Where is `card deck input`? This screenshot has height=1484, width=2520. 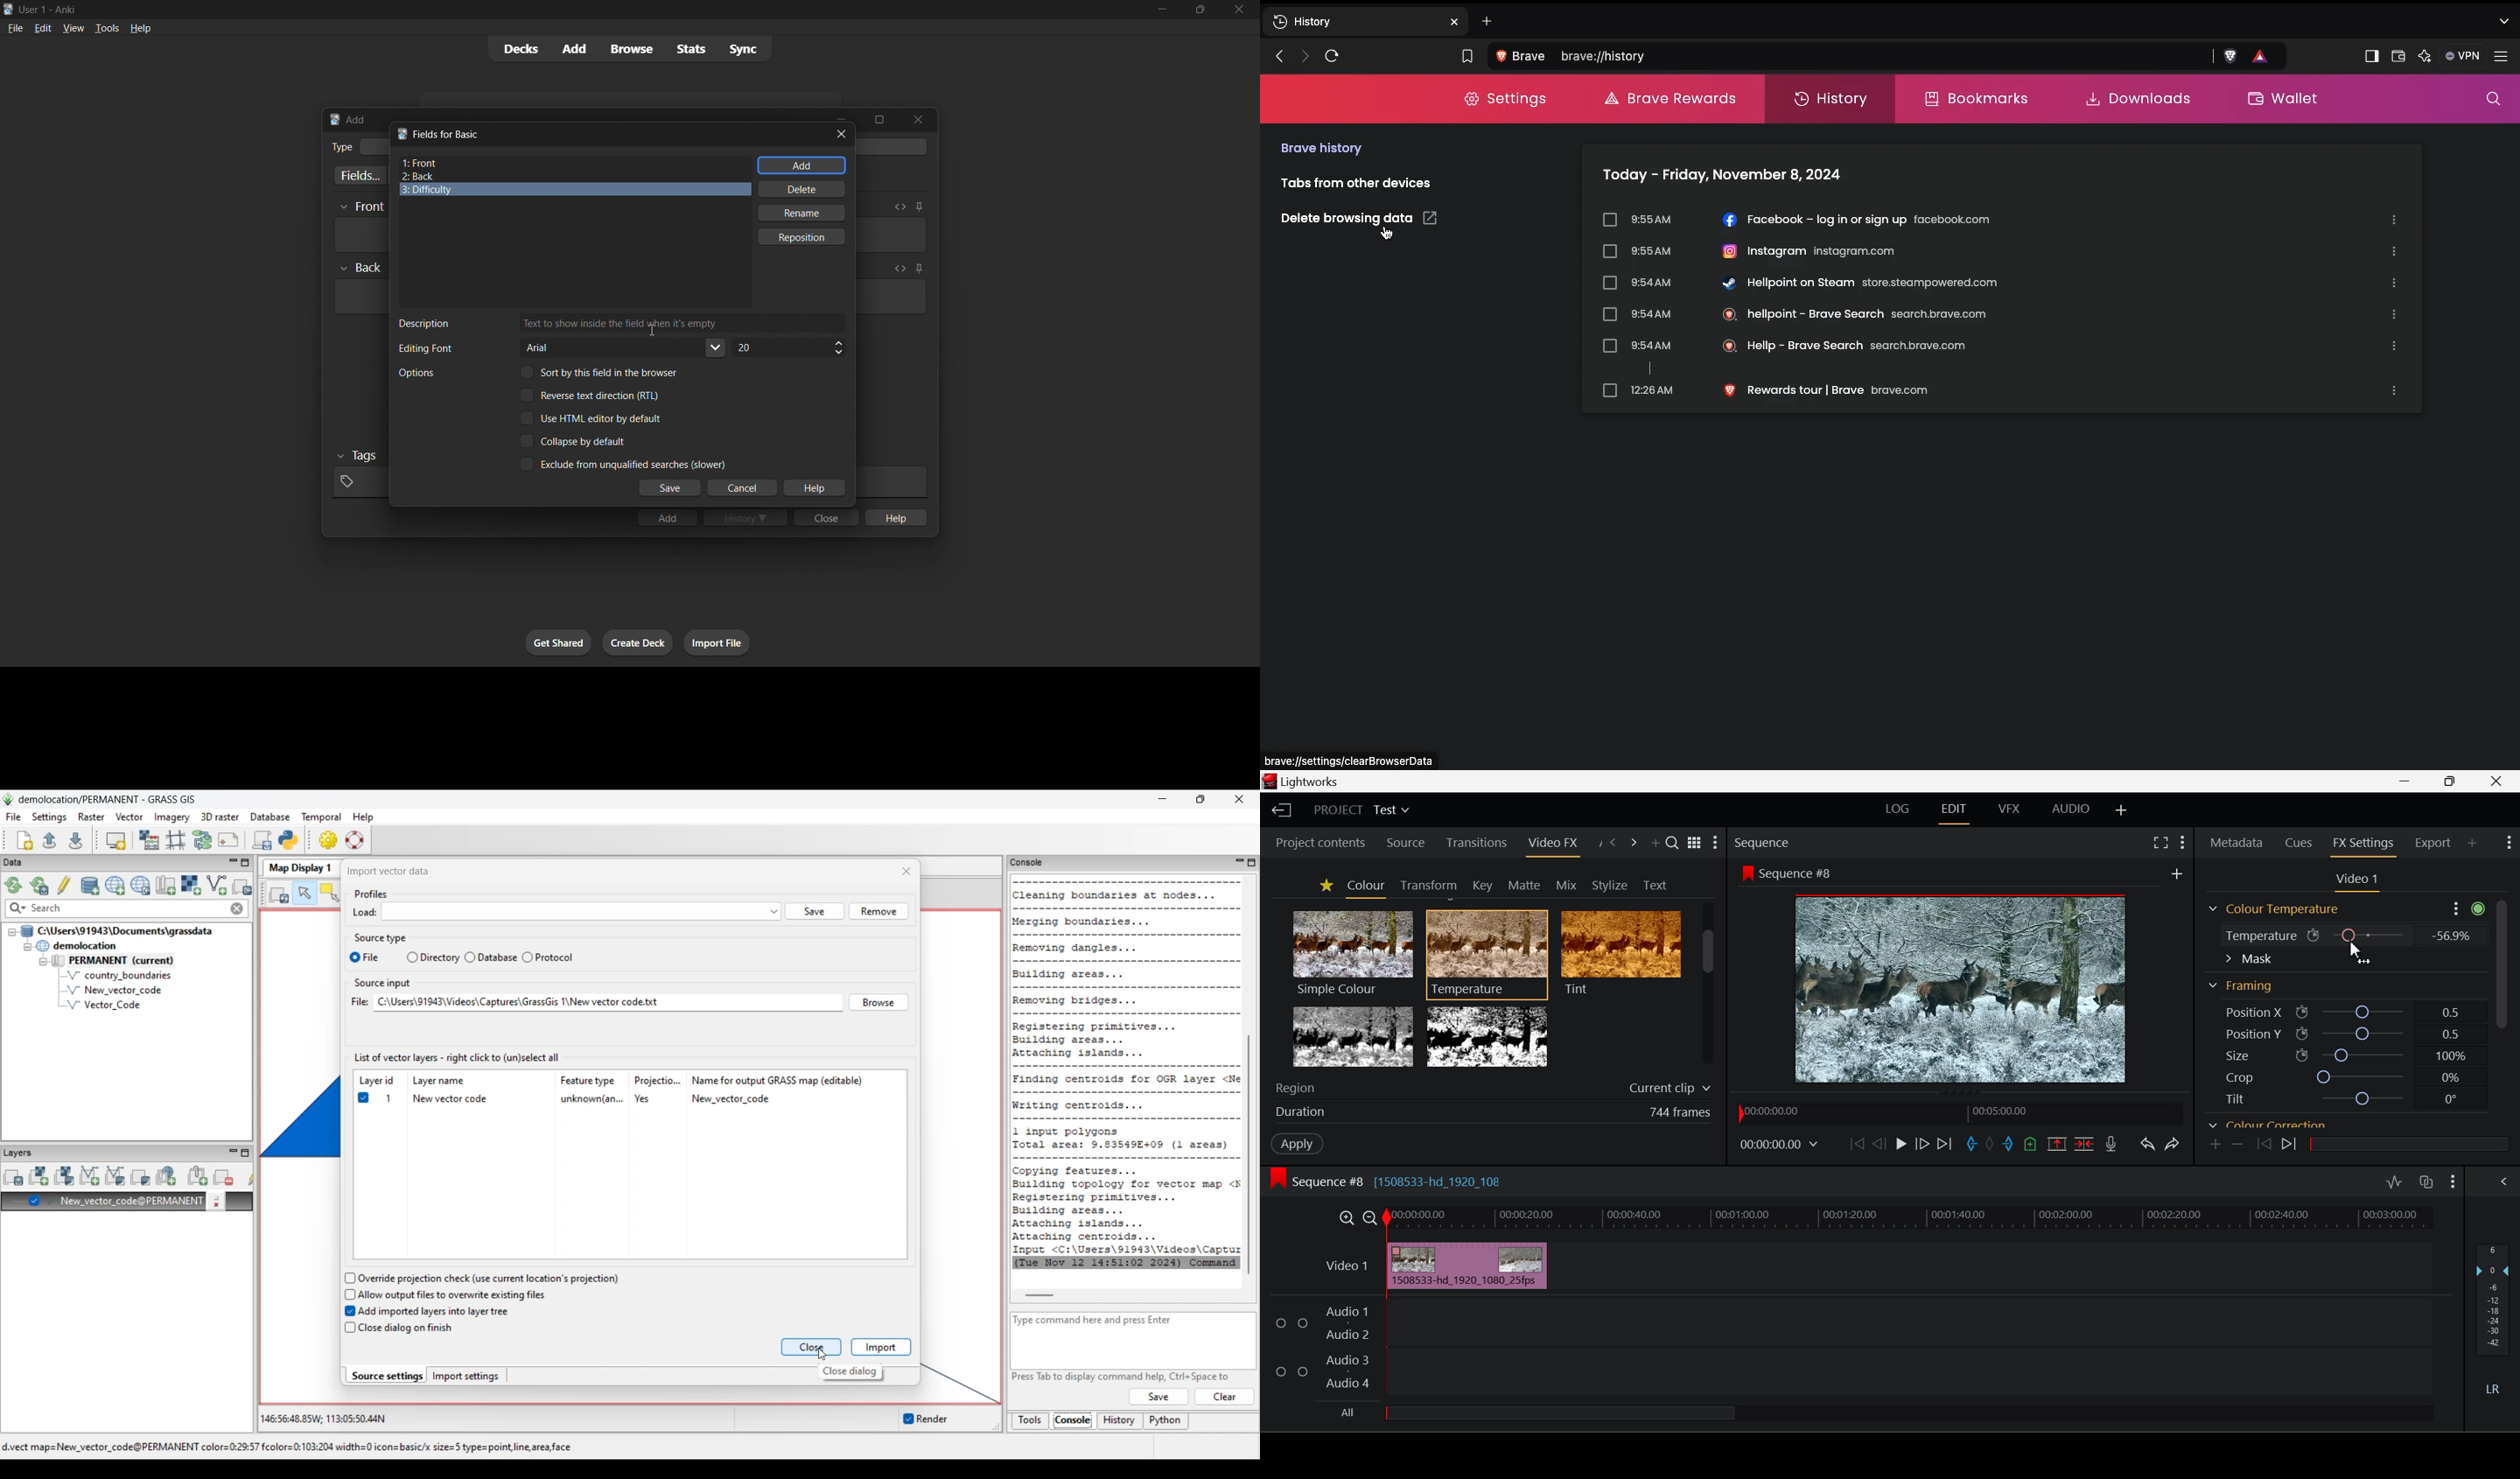
card deck input is located at coordinates (894, 146).